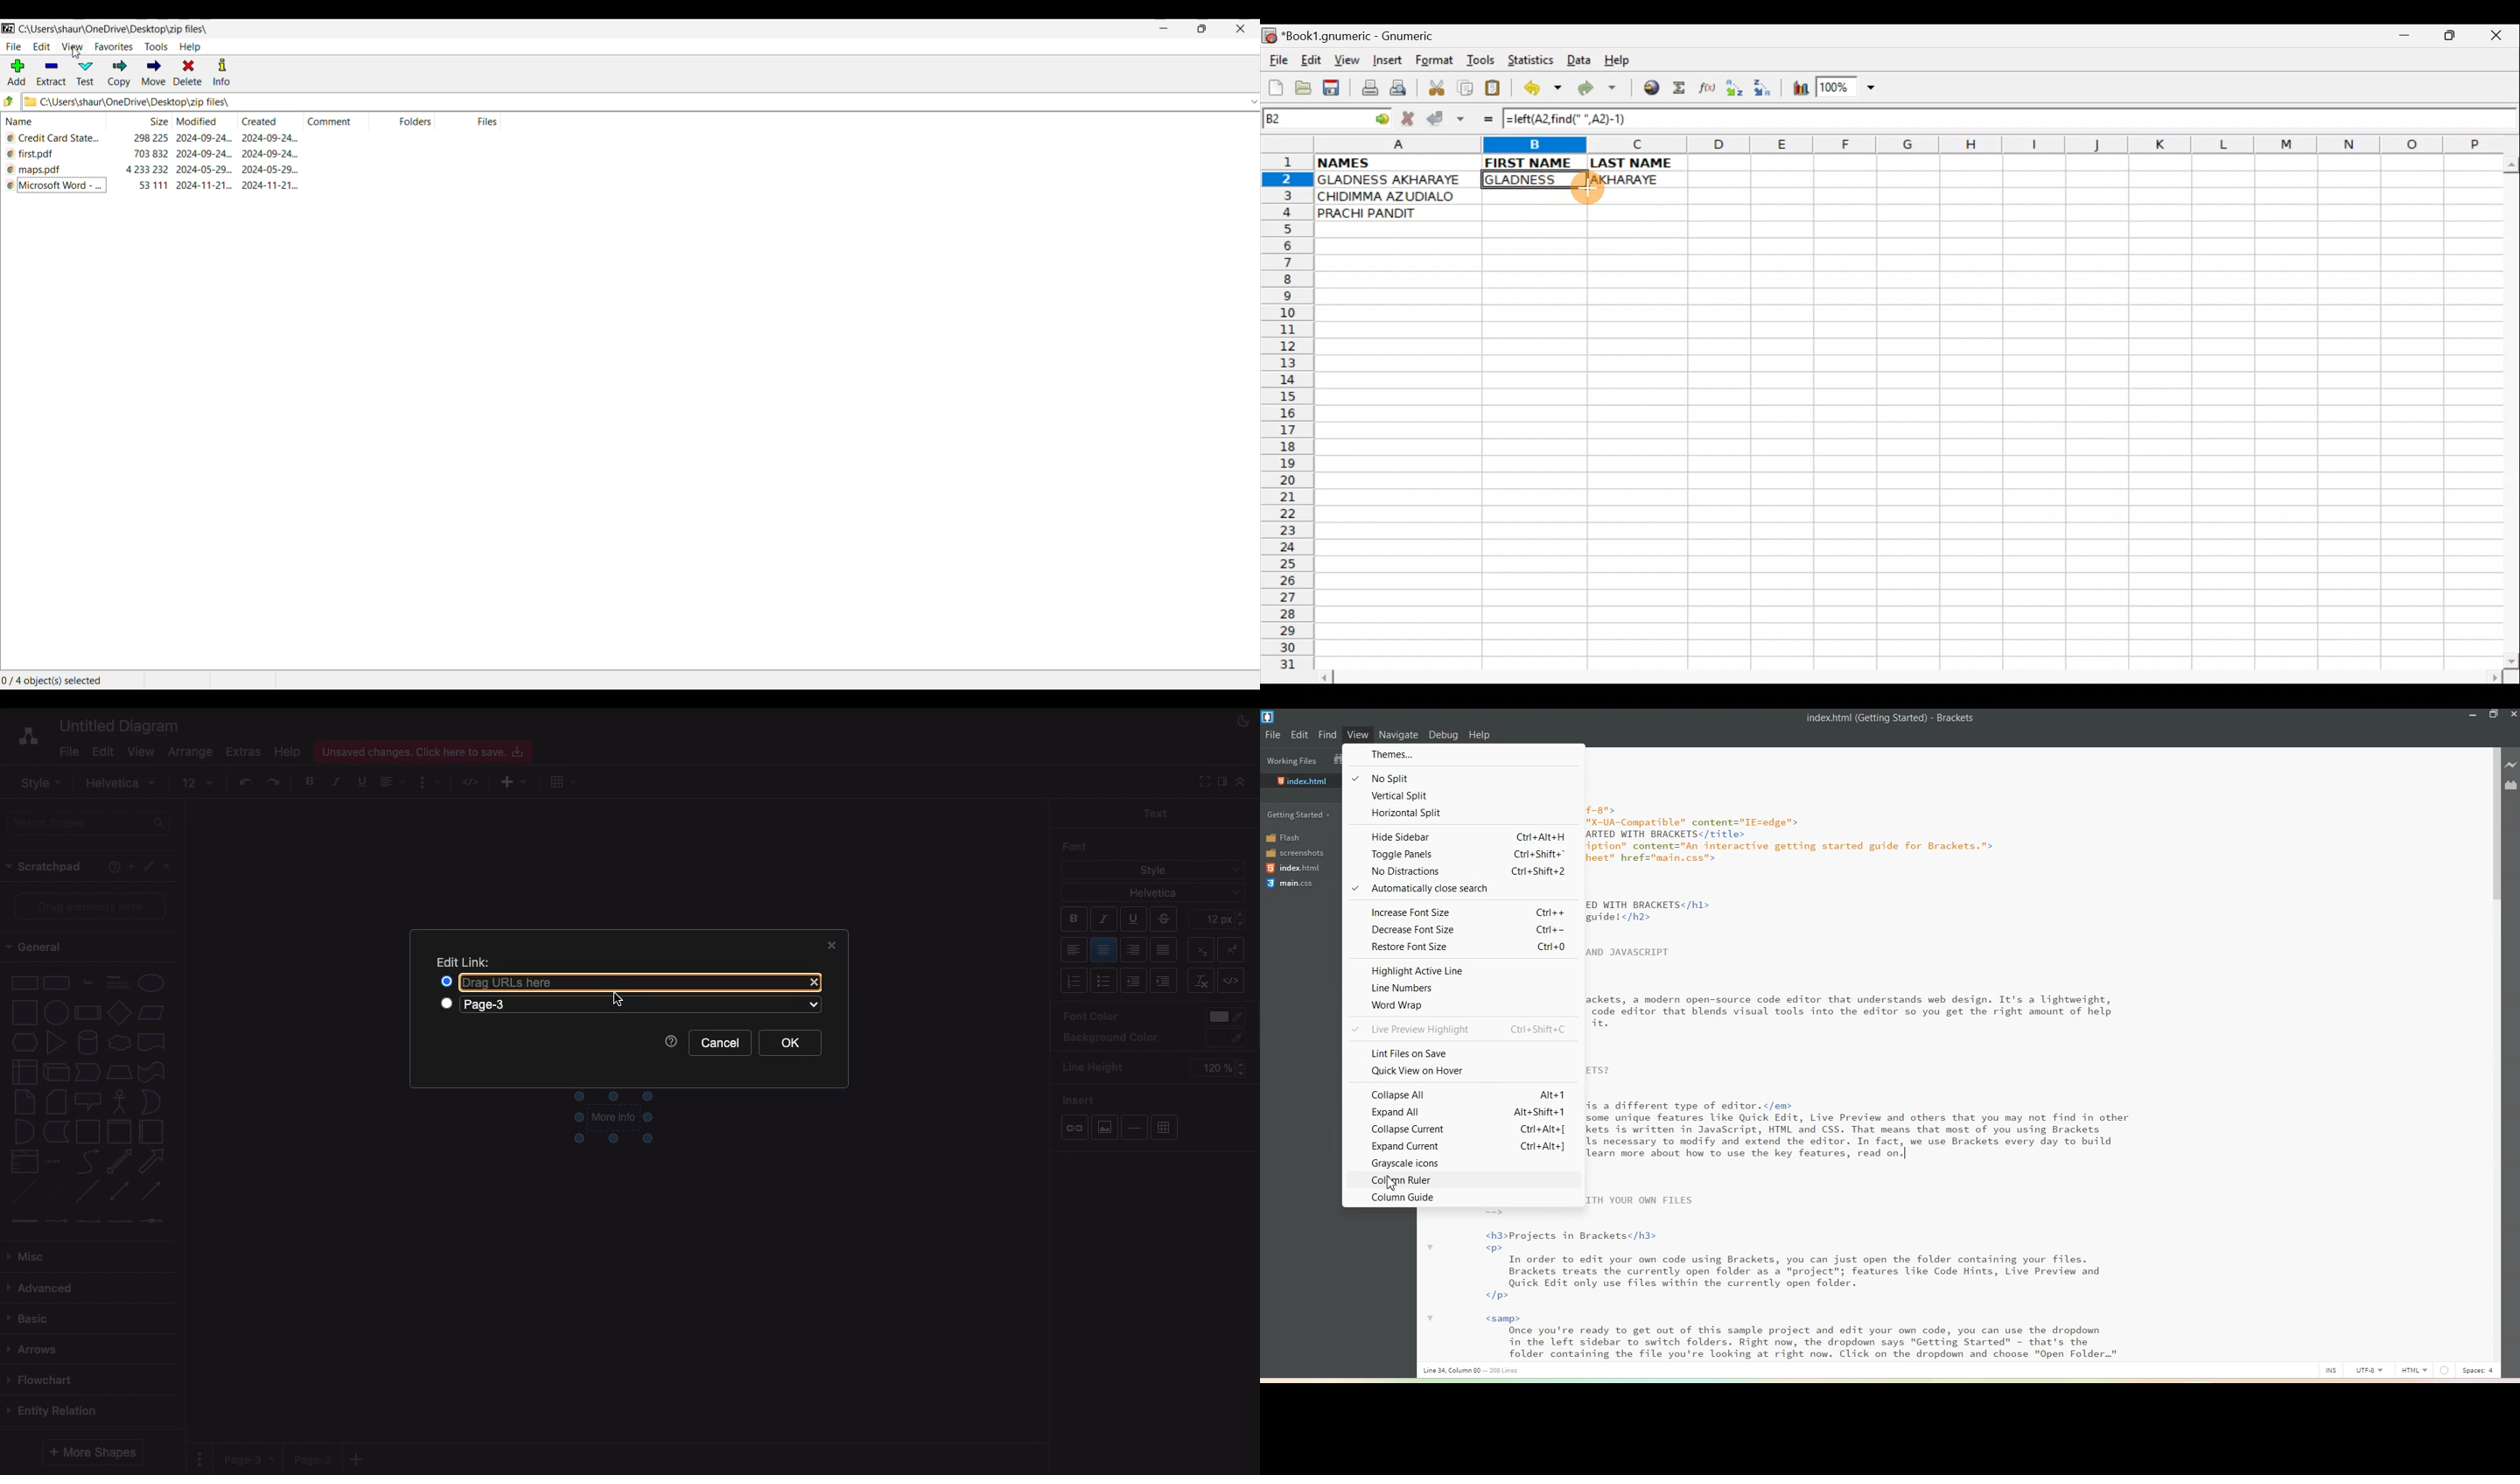 This screenshot has height=1484, width=2520. Describe the element at coordinates (118, 1102) in the screenshot. I see `actor` at that location.